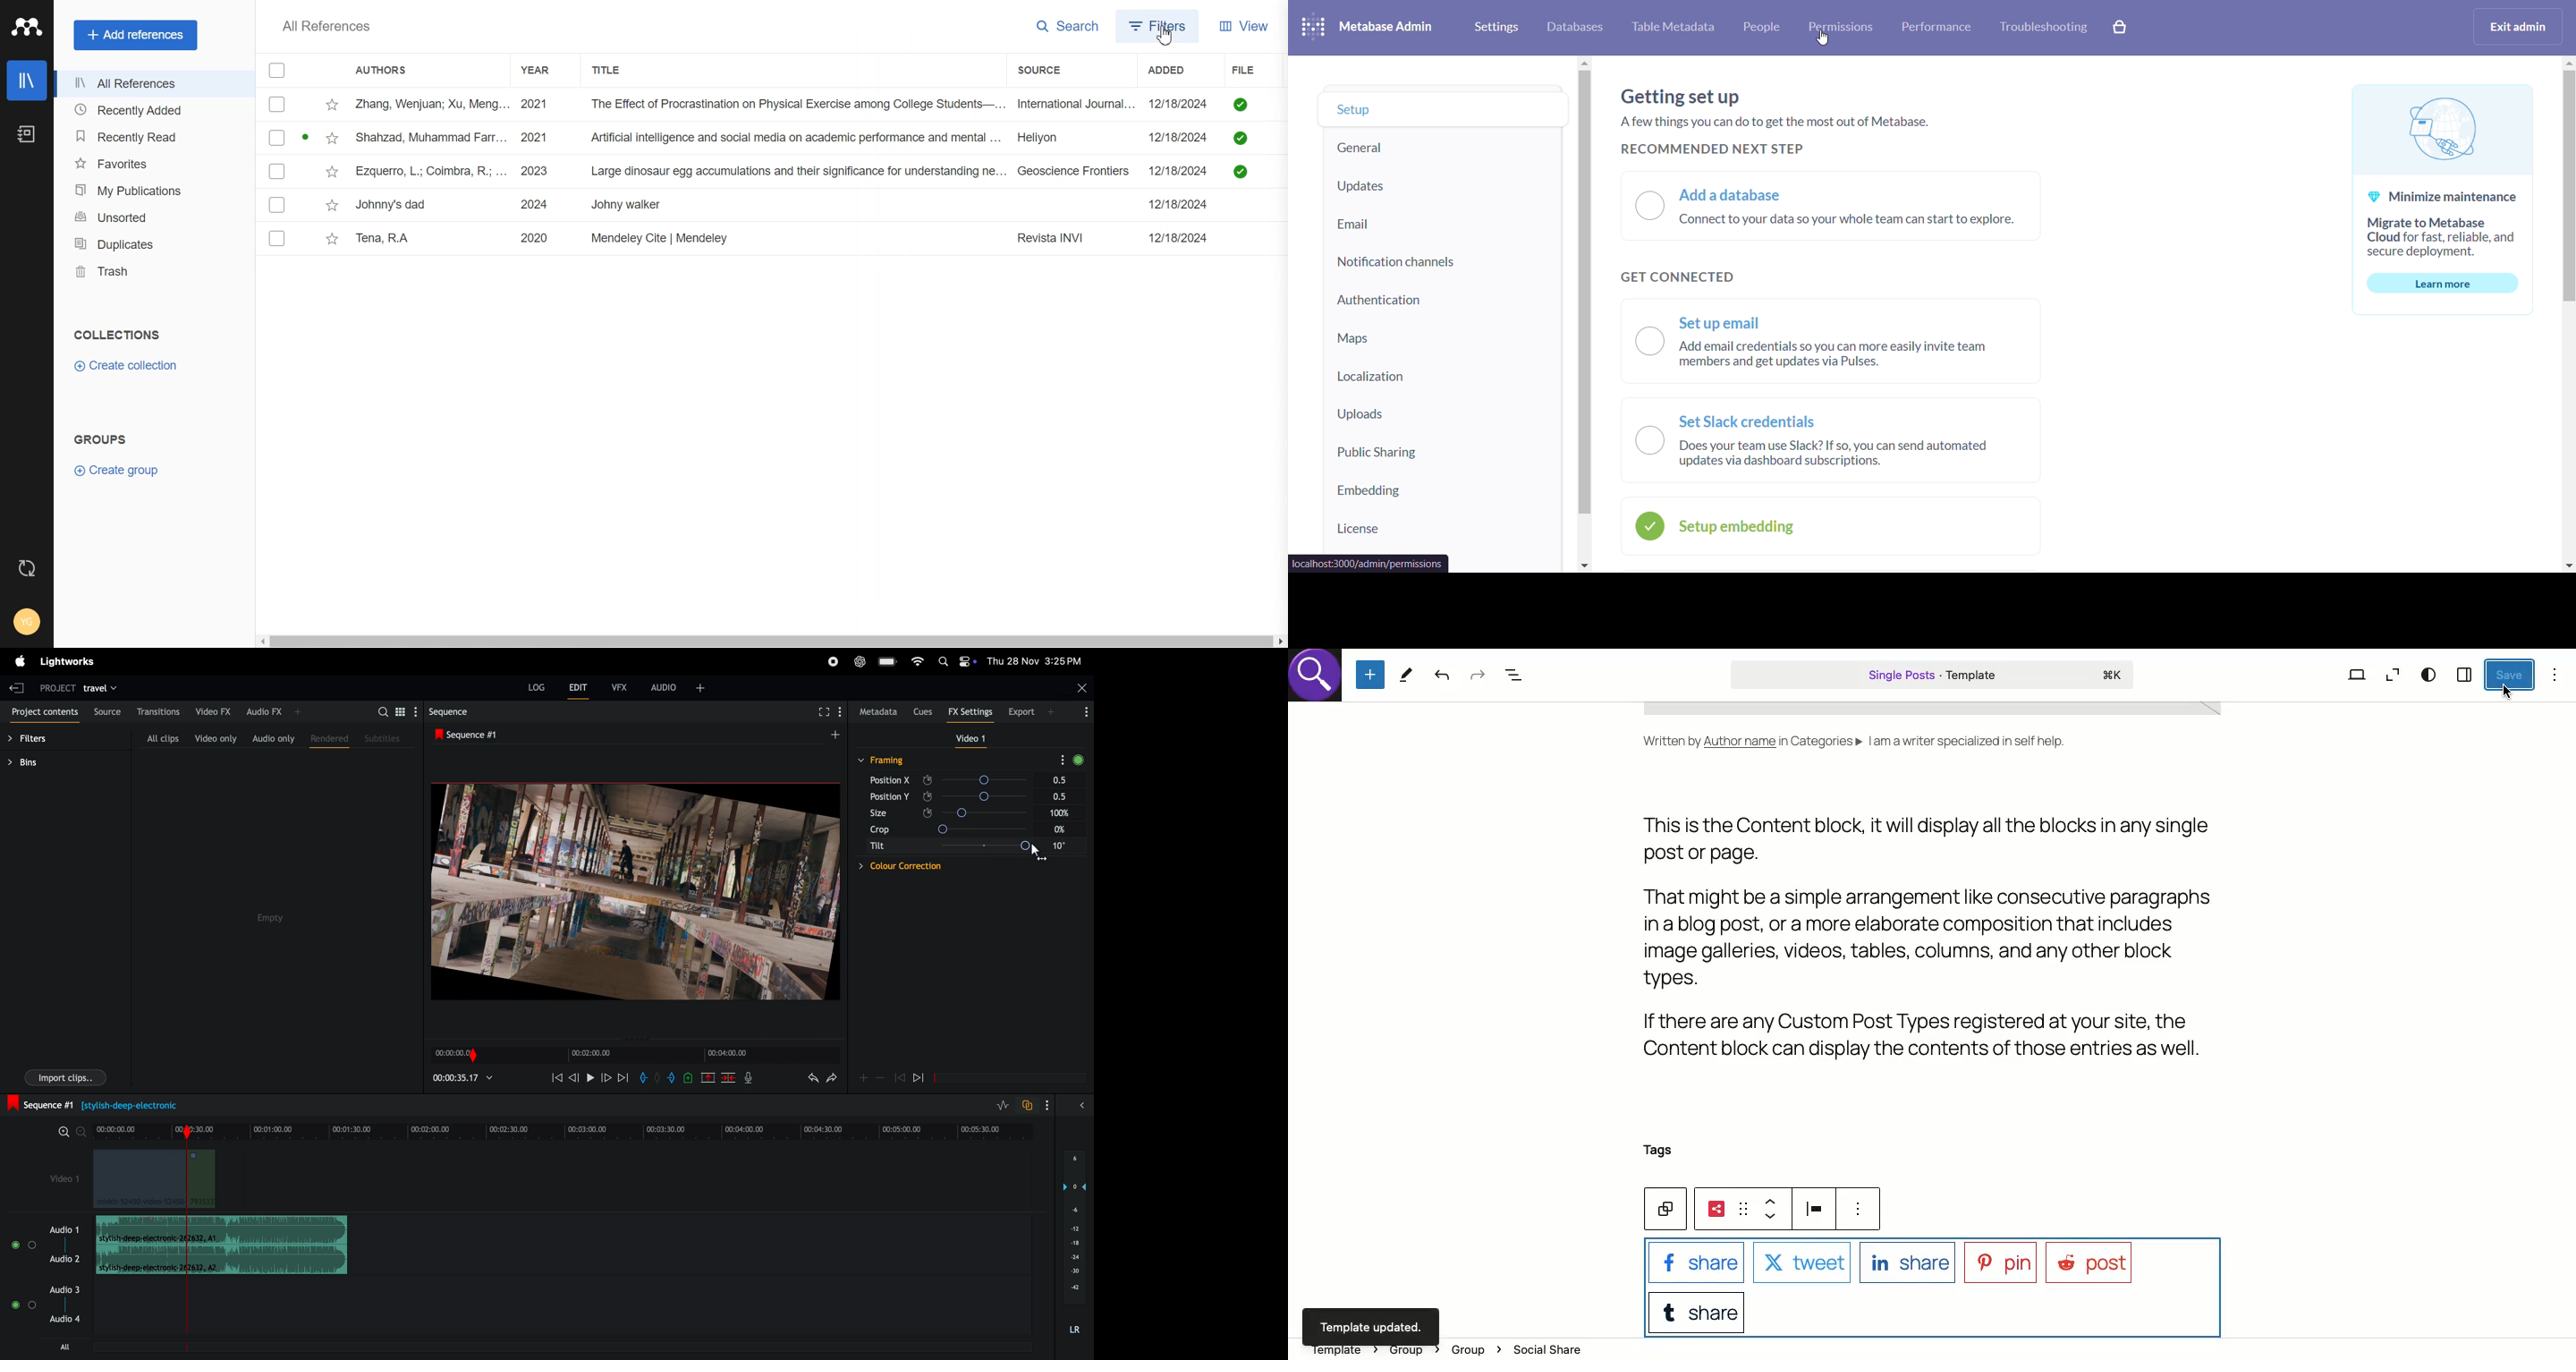 Image resolution: width=2576 pixels, height=1372 pixels. What do you see at coordinates (136, 34) in the screenshot?
I see `Add references` at bounding box center [136, 34].